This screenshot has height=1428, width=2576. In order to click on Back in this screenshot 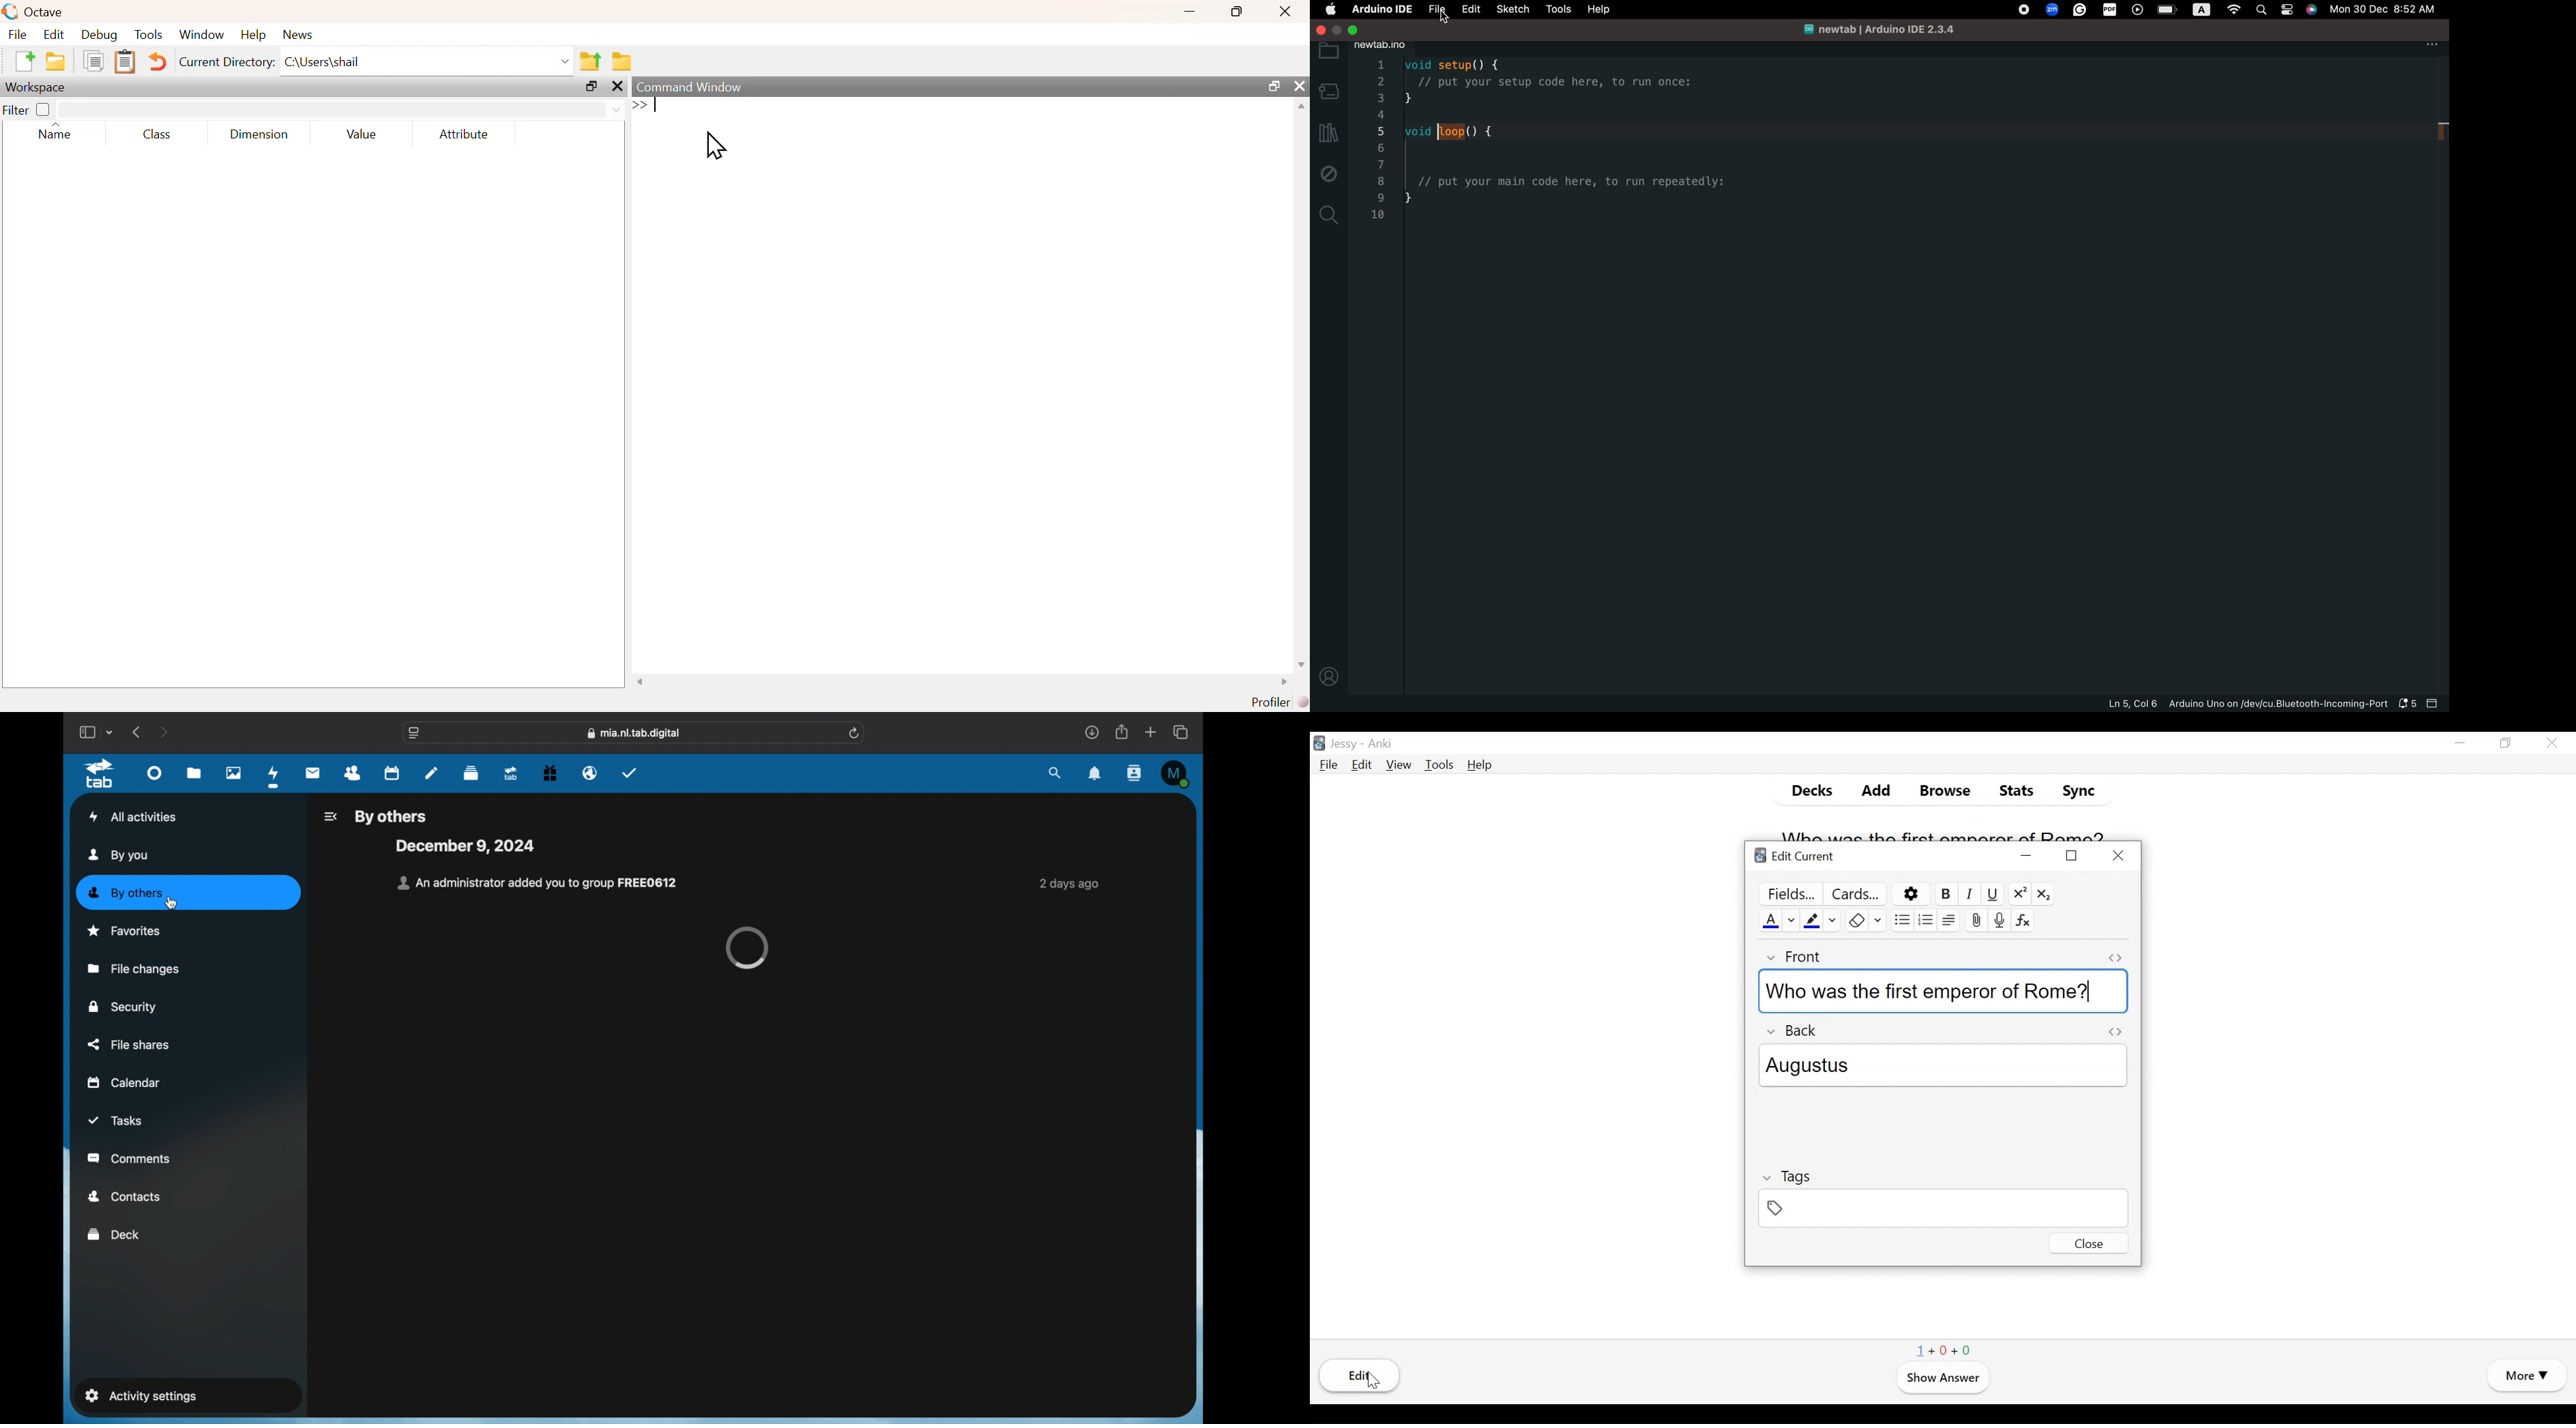, I will do `click(1792, 1030)`.